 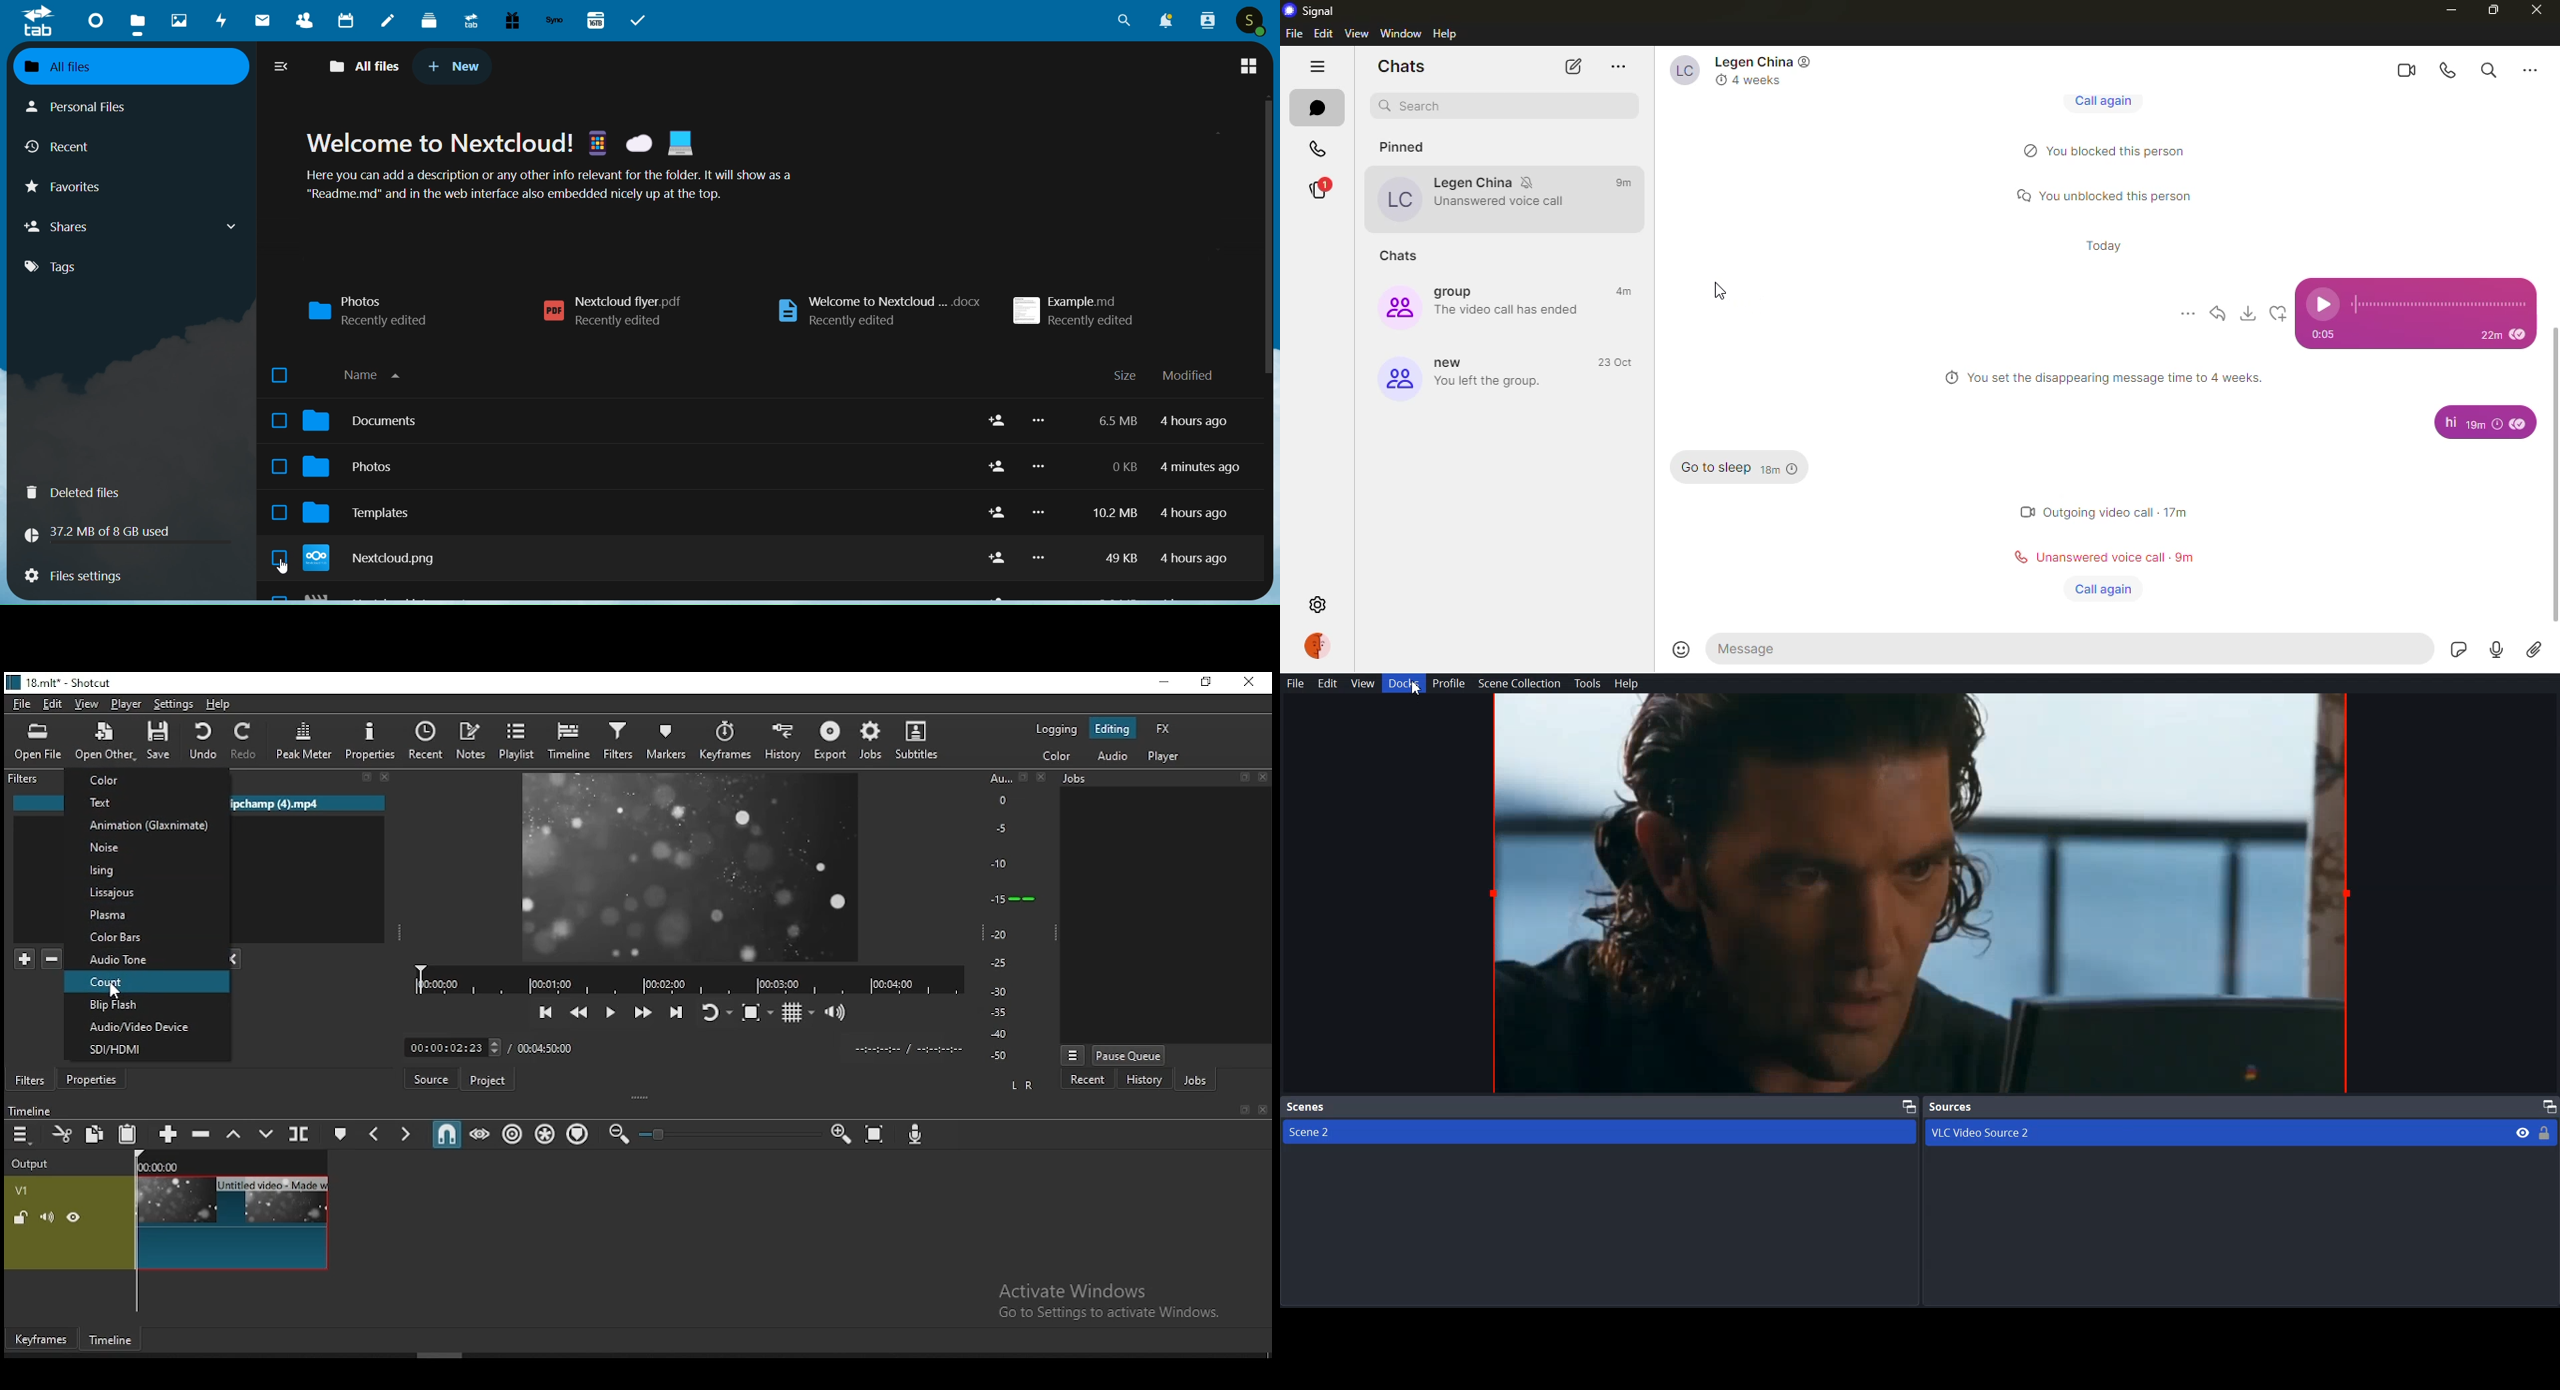 What do you see at coordinates (1161, 513) in the screenshot?
I see `10.2MB 4 hours ago` at bounding box center [1161, 513].